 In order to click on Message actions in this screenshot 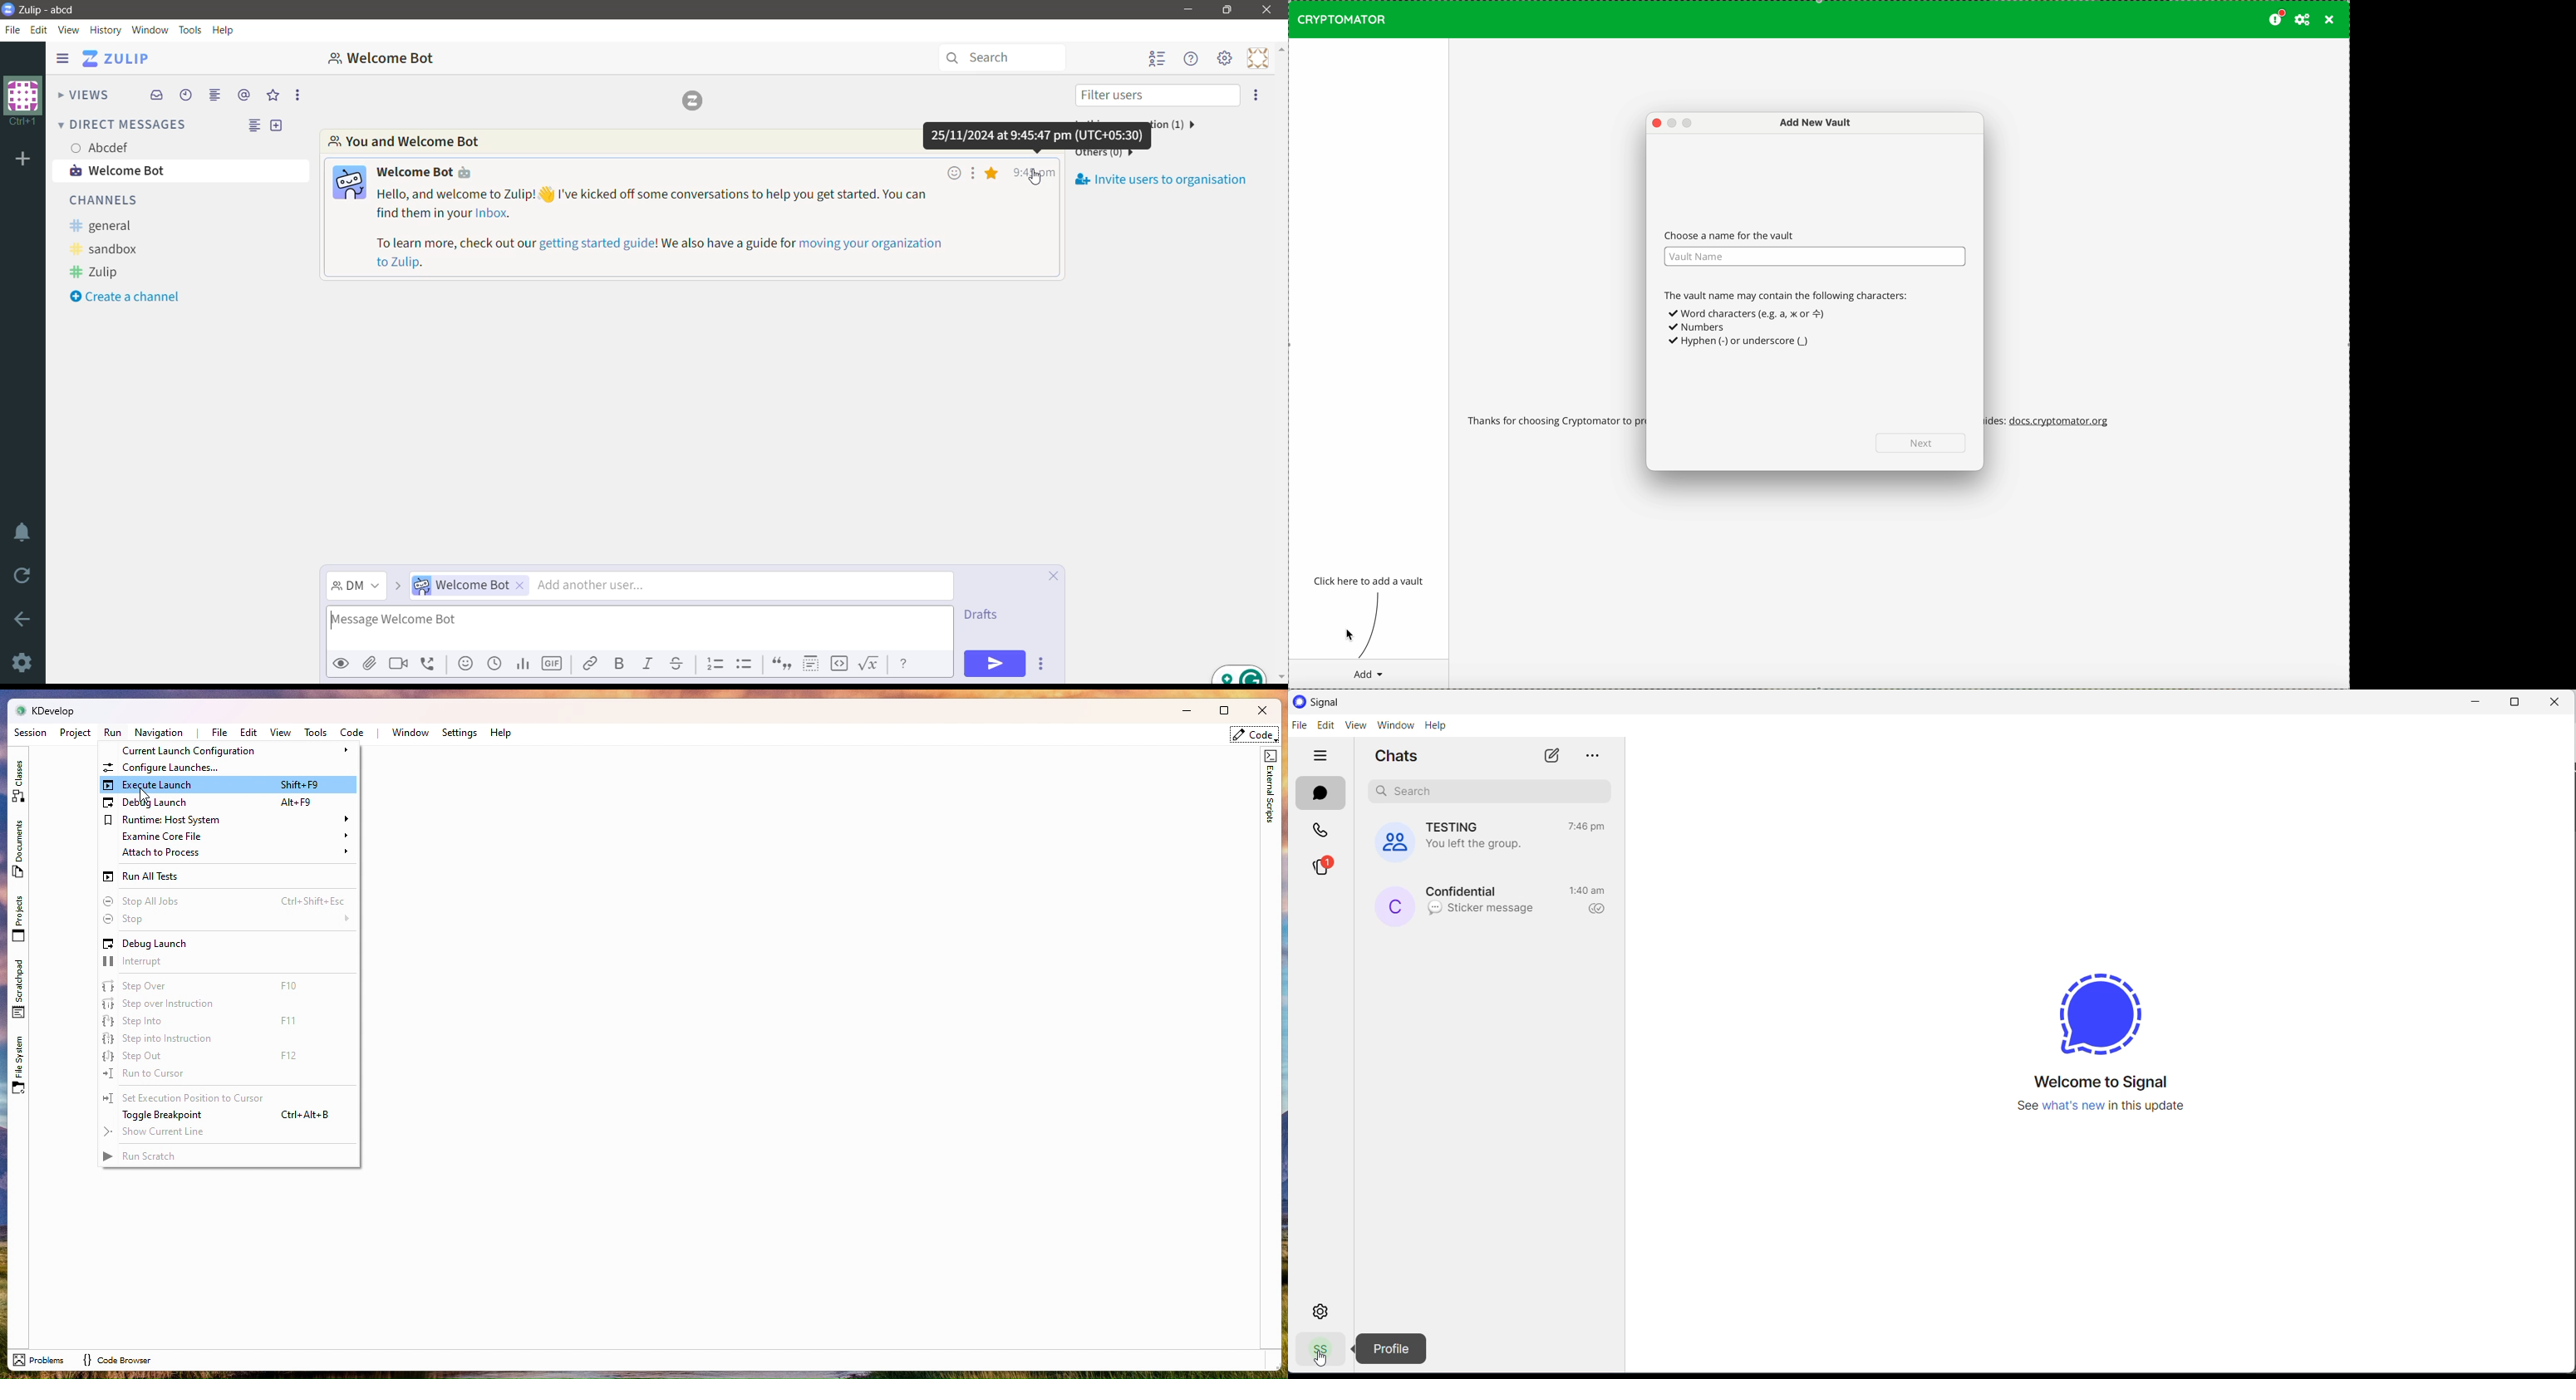, I will do `click(973, 172)`.